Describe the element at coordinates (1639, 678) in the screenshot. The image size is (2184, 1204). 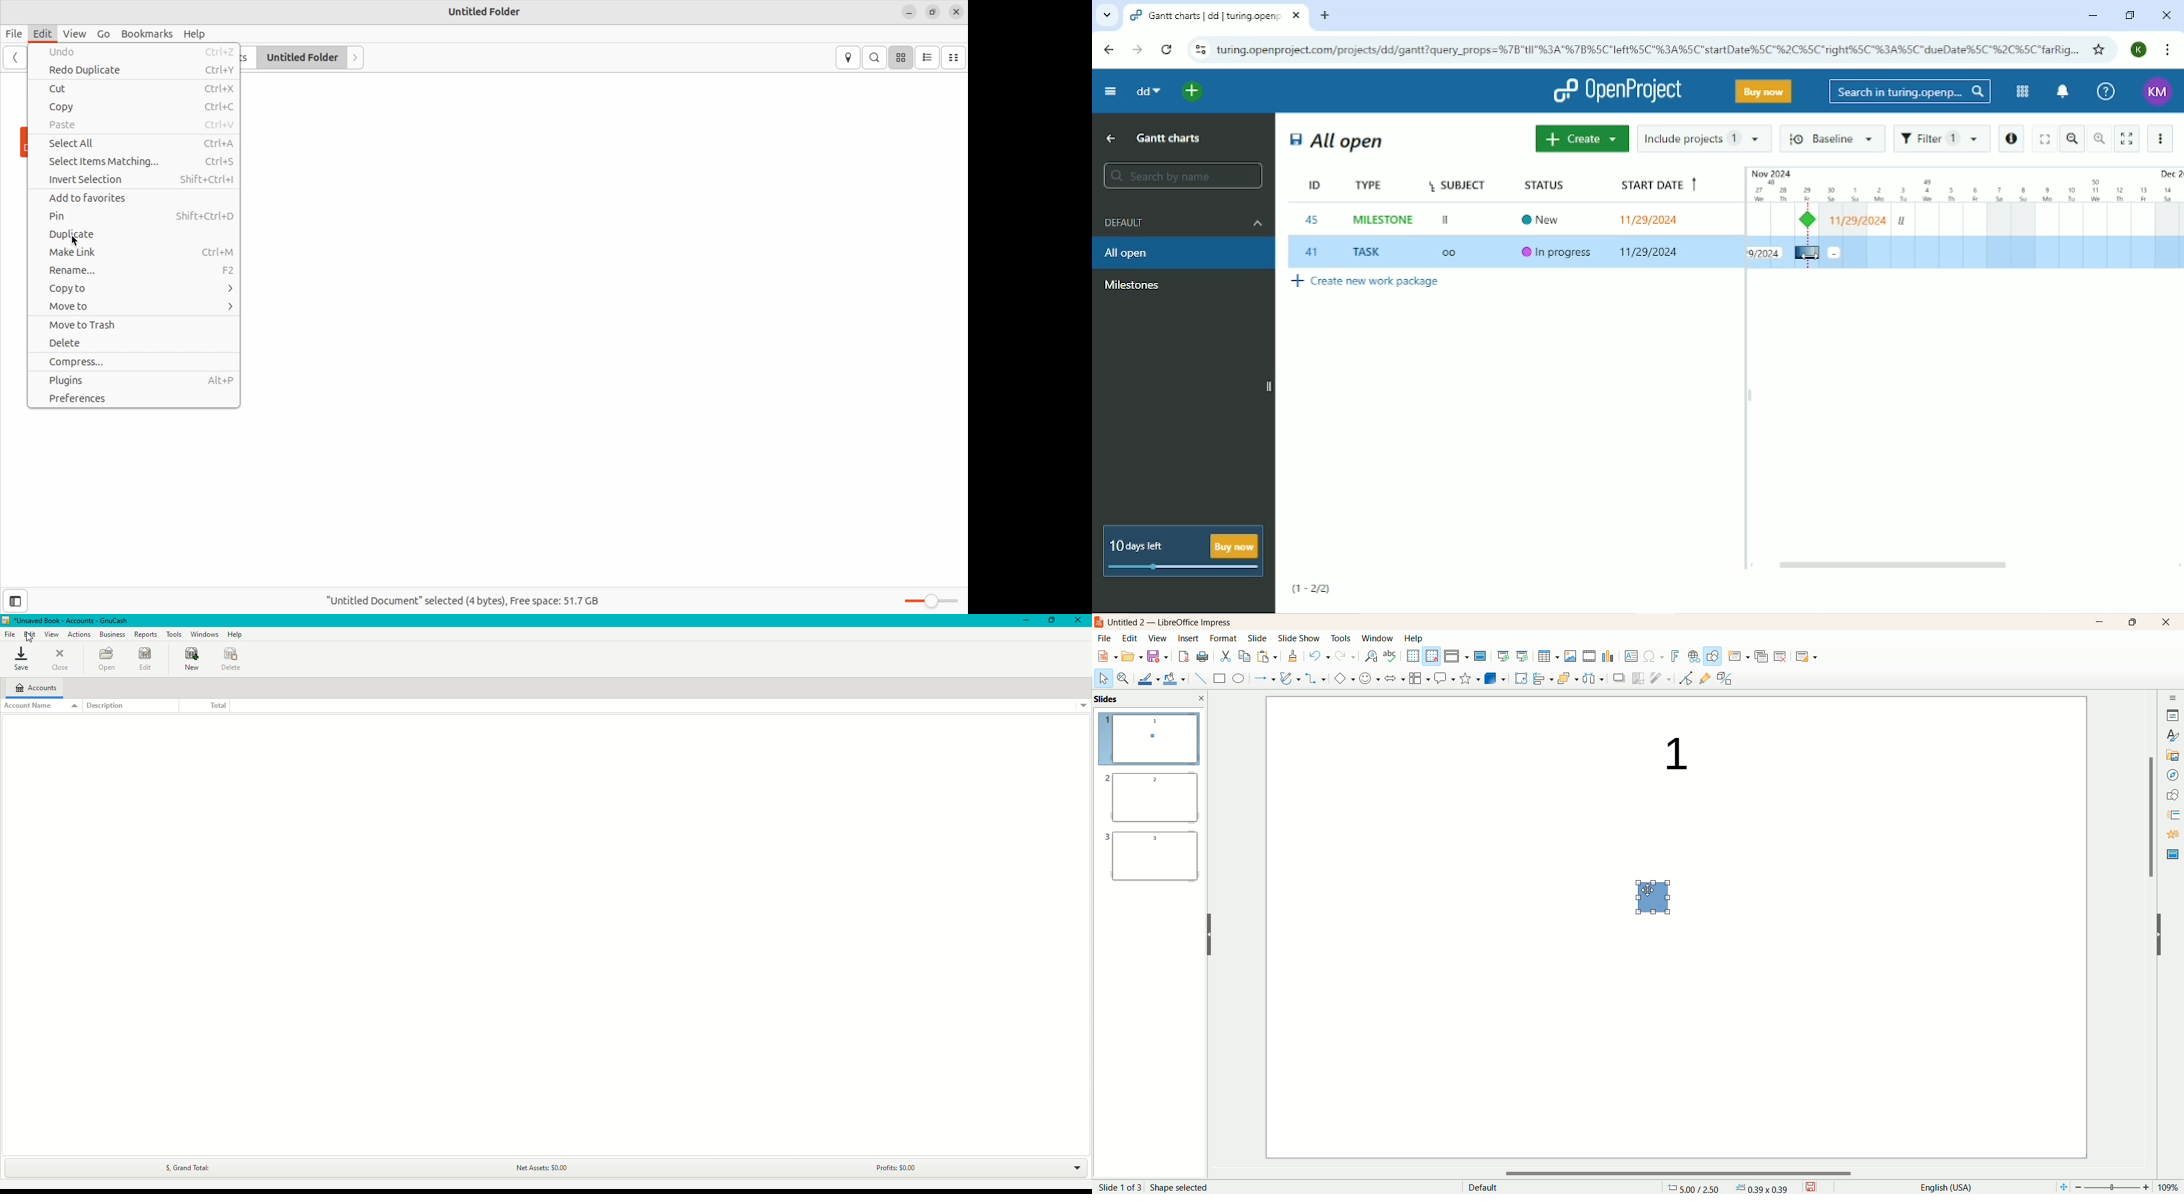
I see `crop image` at that location.